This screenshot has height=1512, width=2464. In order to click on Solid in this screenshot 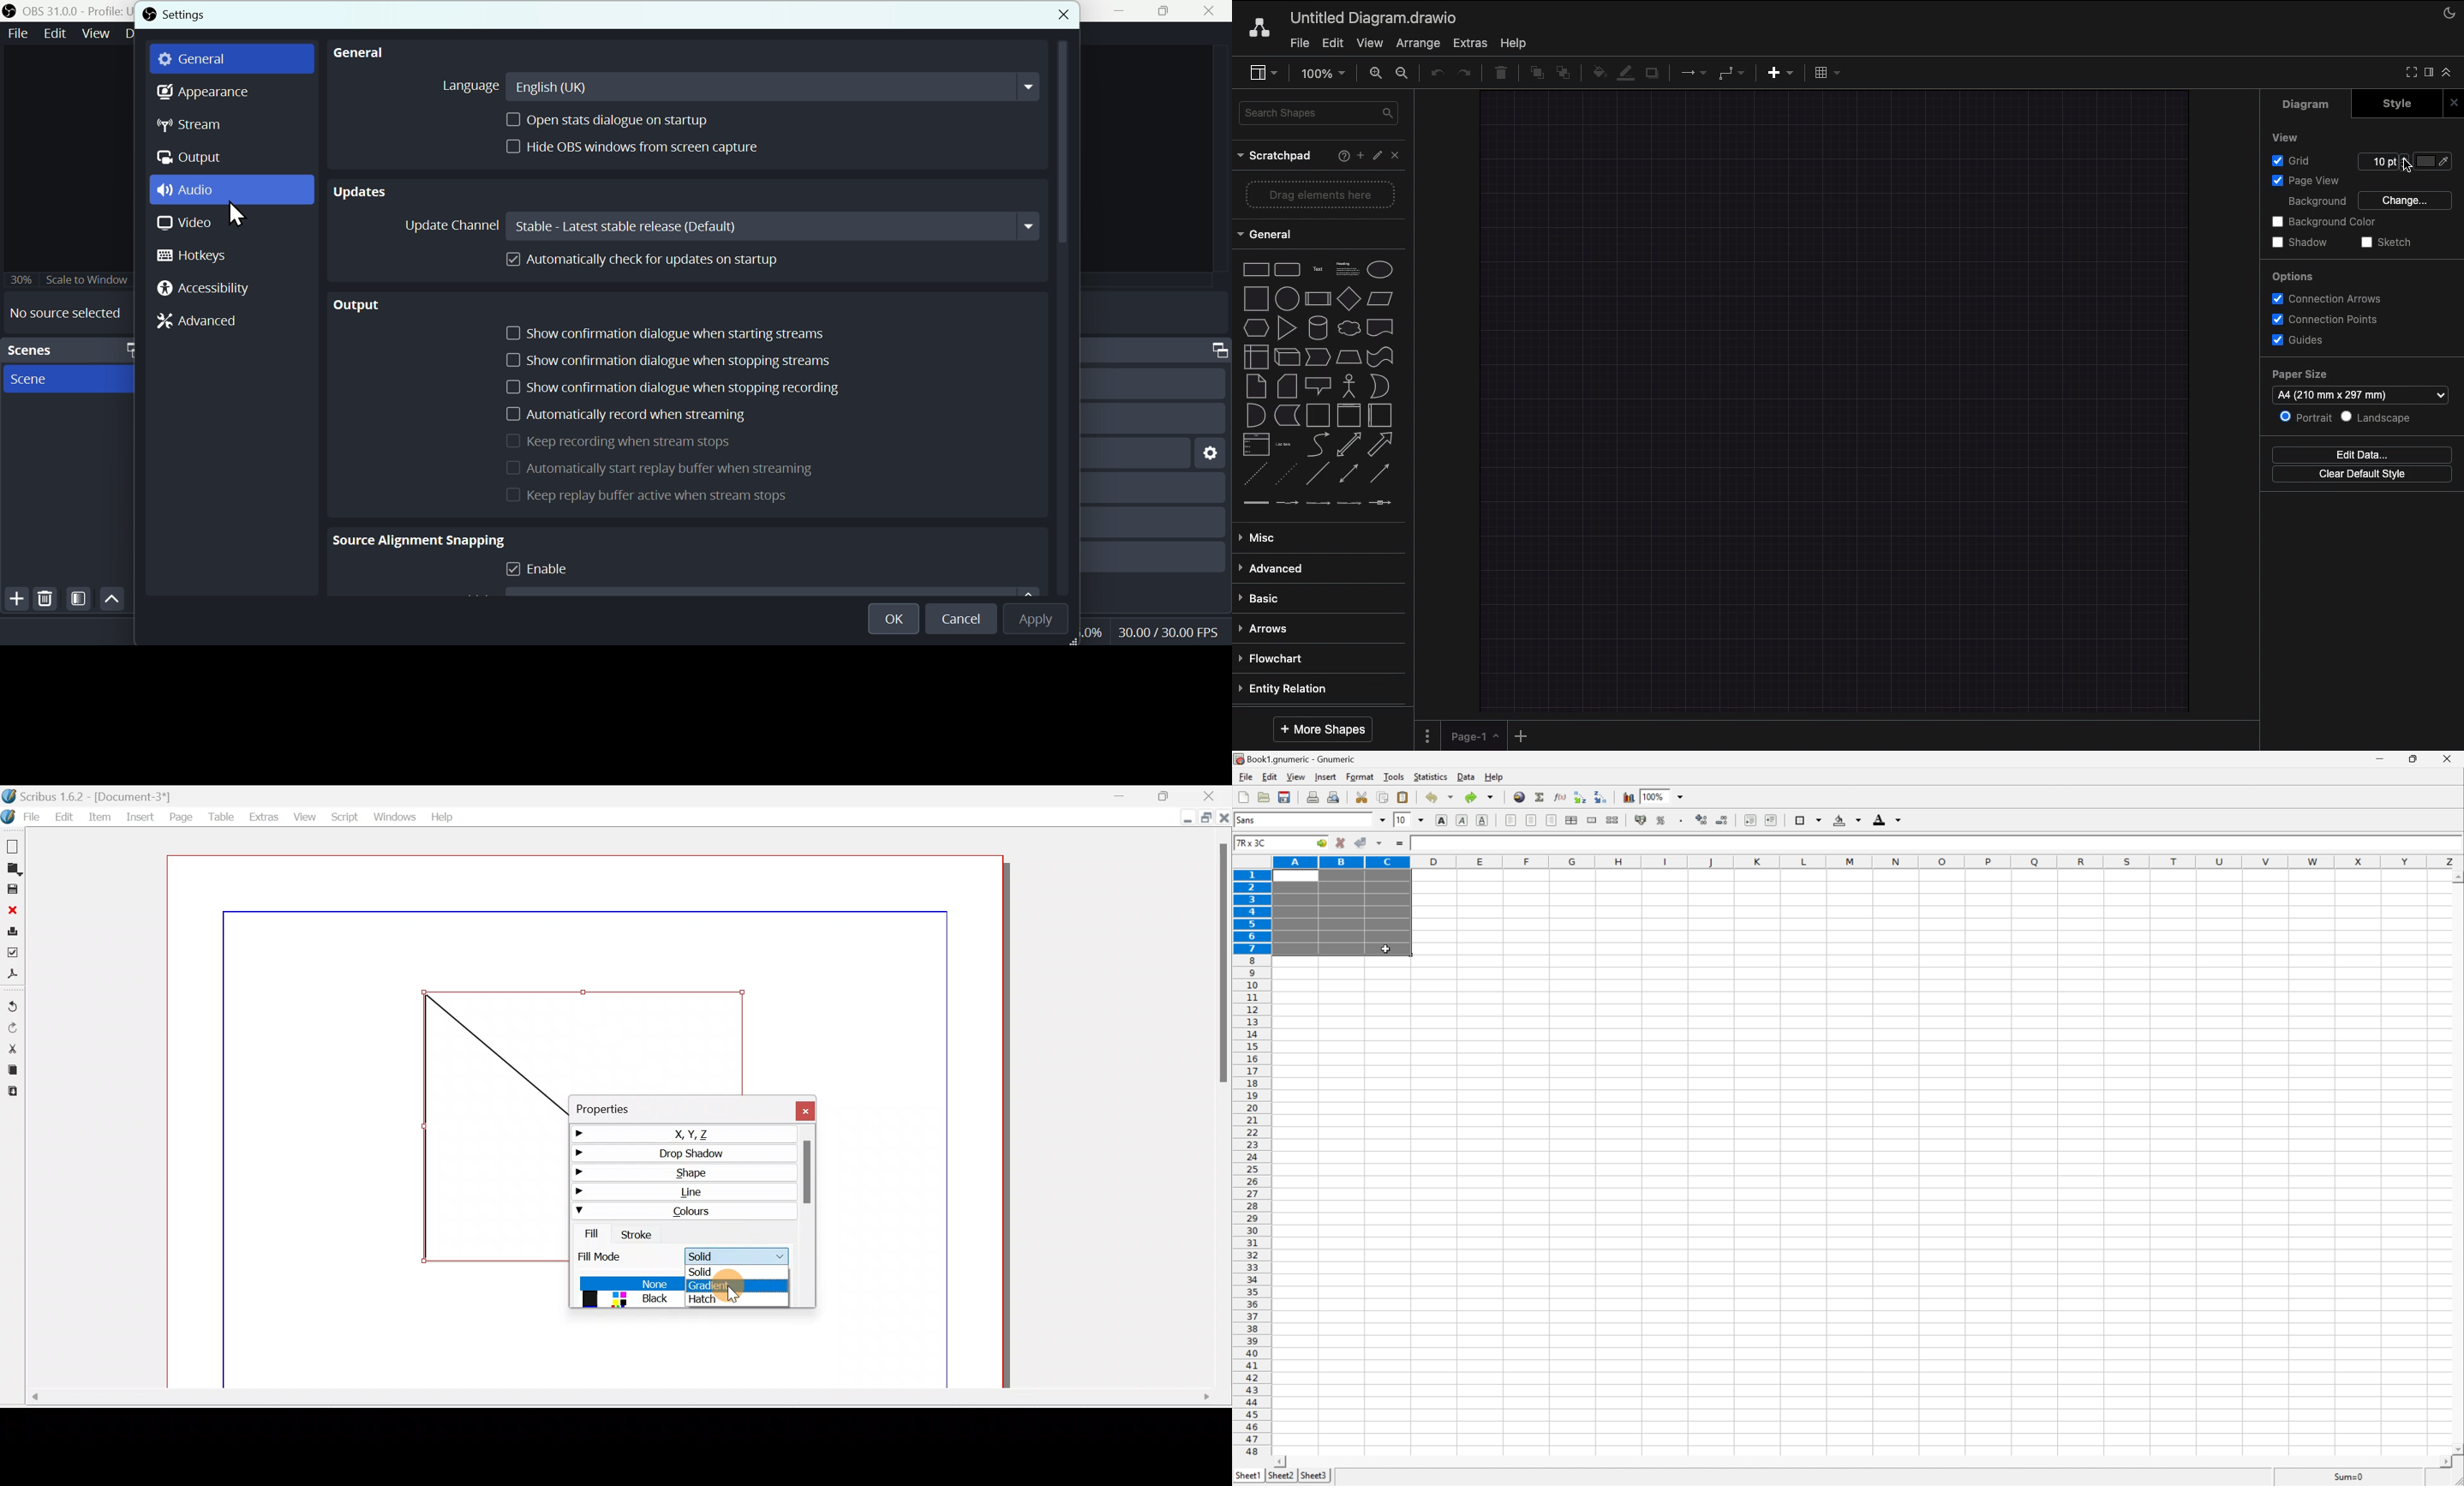, I will do `click(739, 1273)`.